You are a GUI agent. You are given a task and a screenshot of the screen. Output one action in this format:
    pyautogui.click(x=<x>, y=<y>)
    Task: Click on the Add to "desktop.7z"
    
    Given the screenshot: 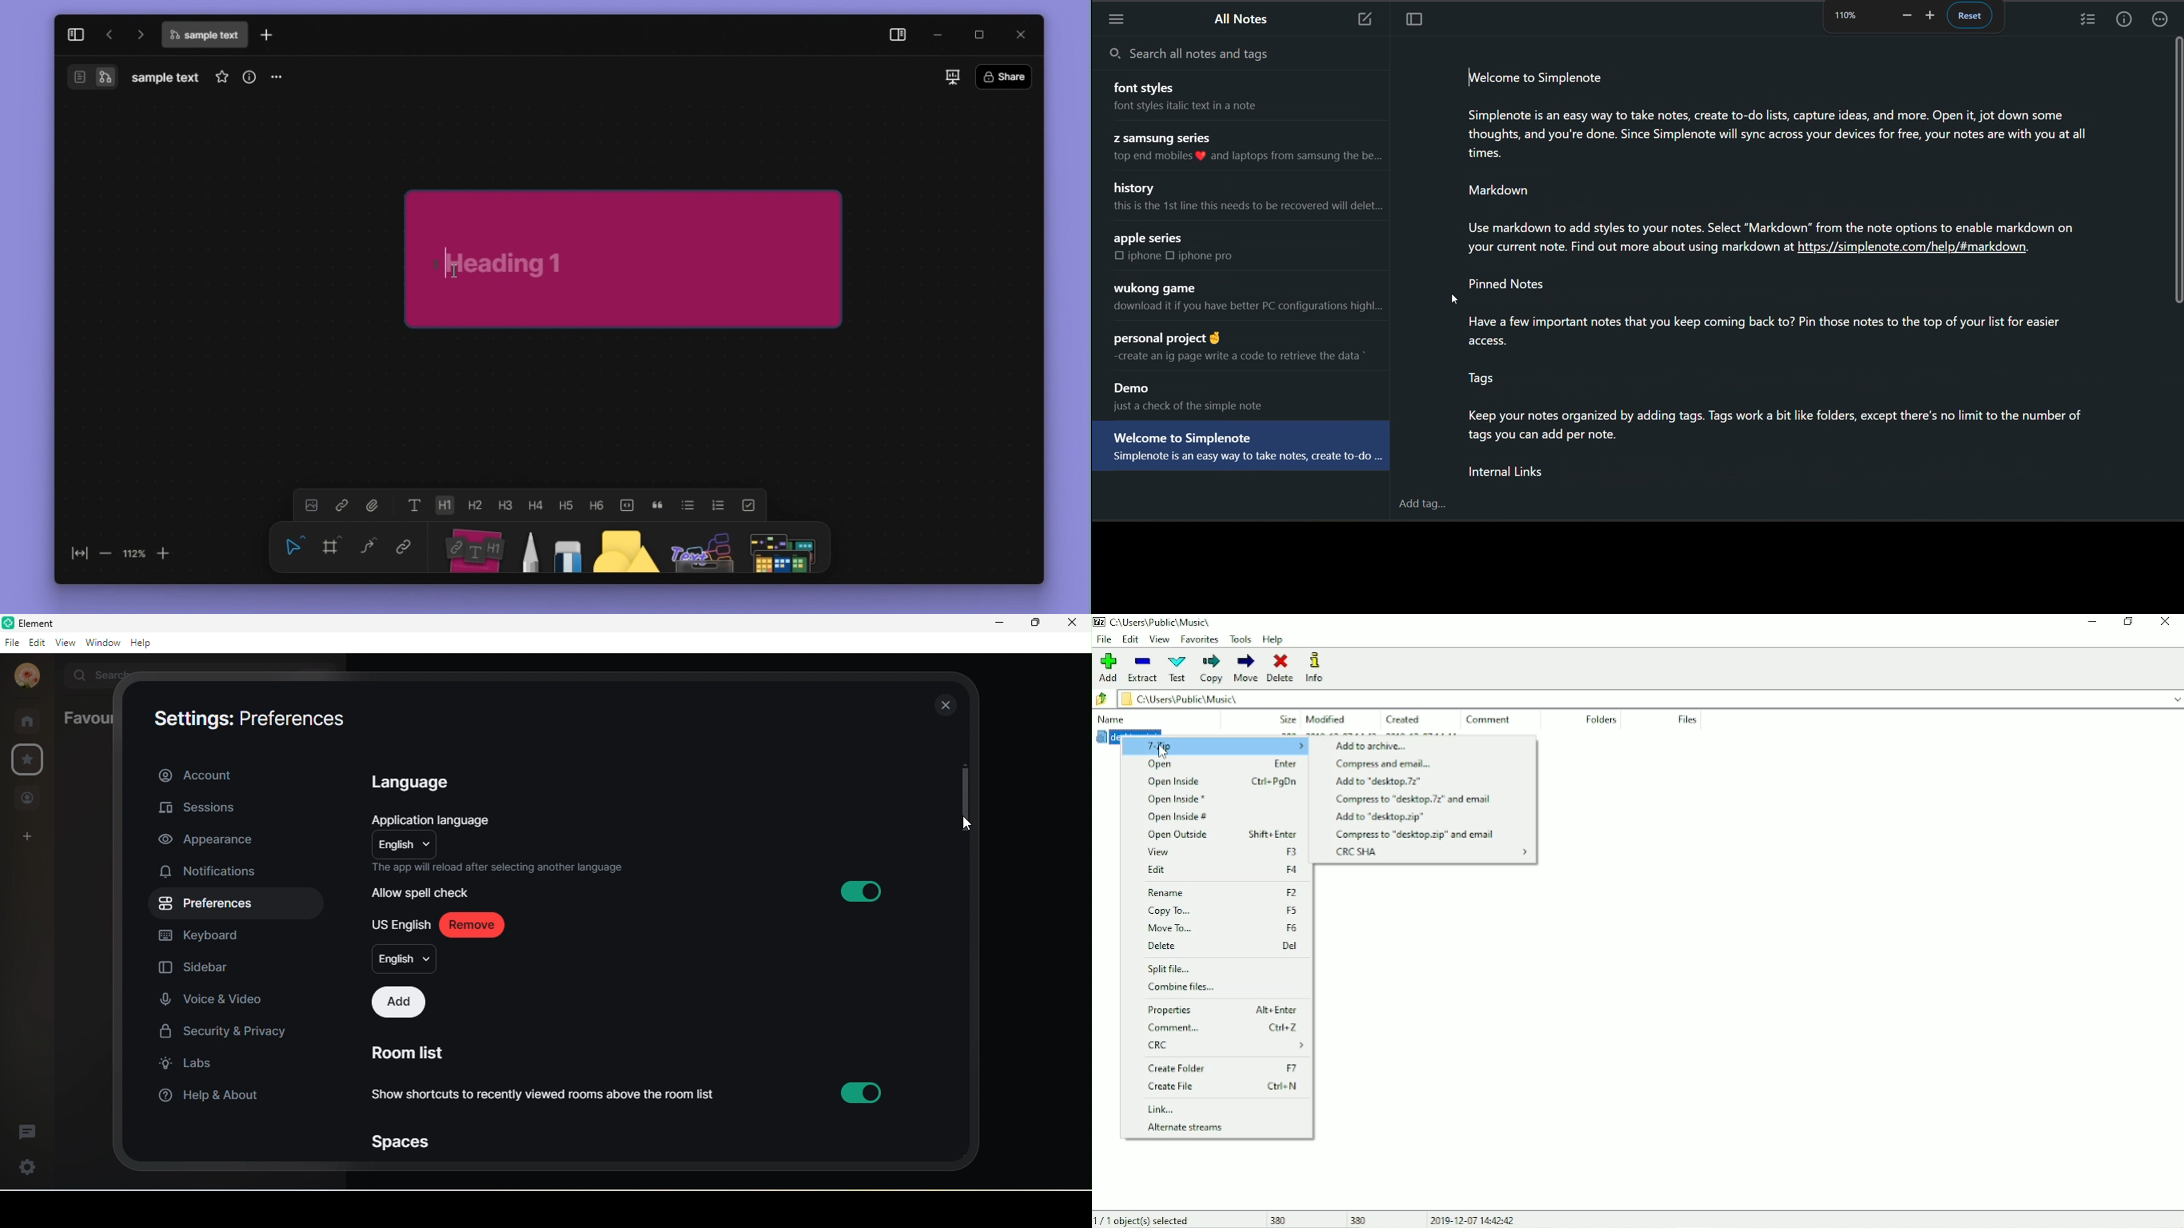 What is the action you would take?
    pyautogui.click(x=1382, y=781)
    